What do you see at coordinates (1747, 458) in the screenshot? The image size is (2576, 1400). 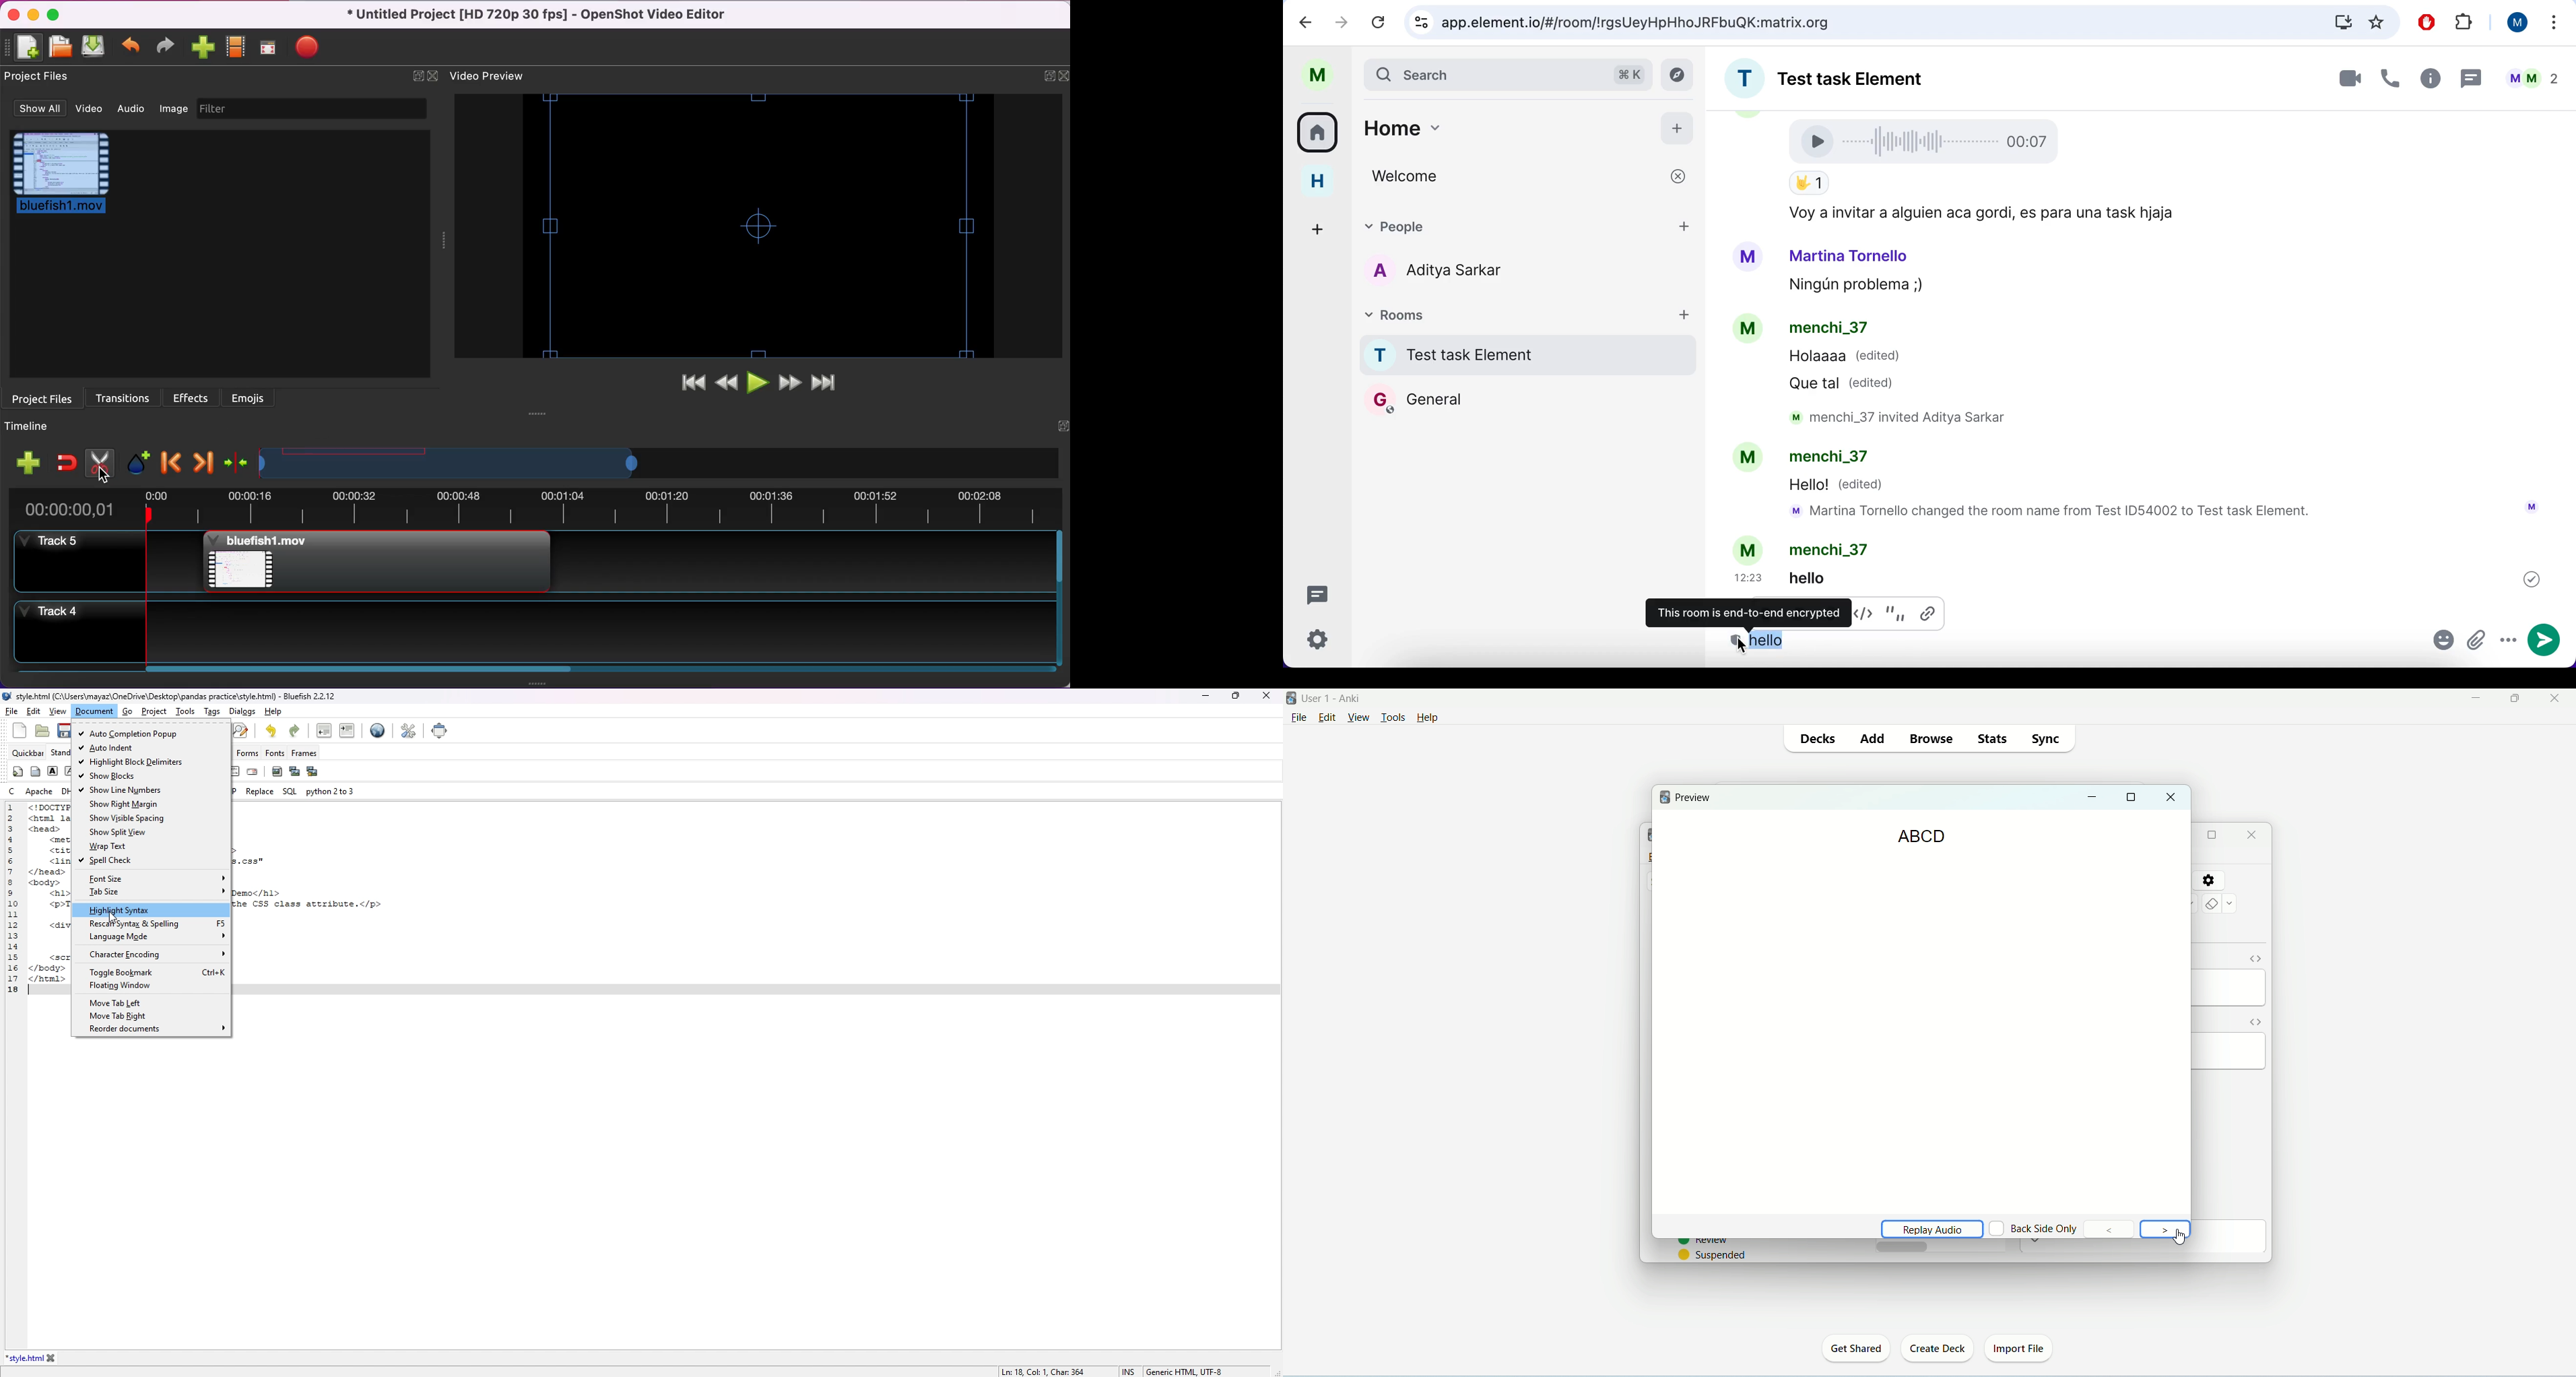 I see `Avatar` at bounding box center [1747, 458].